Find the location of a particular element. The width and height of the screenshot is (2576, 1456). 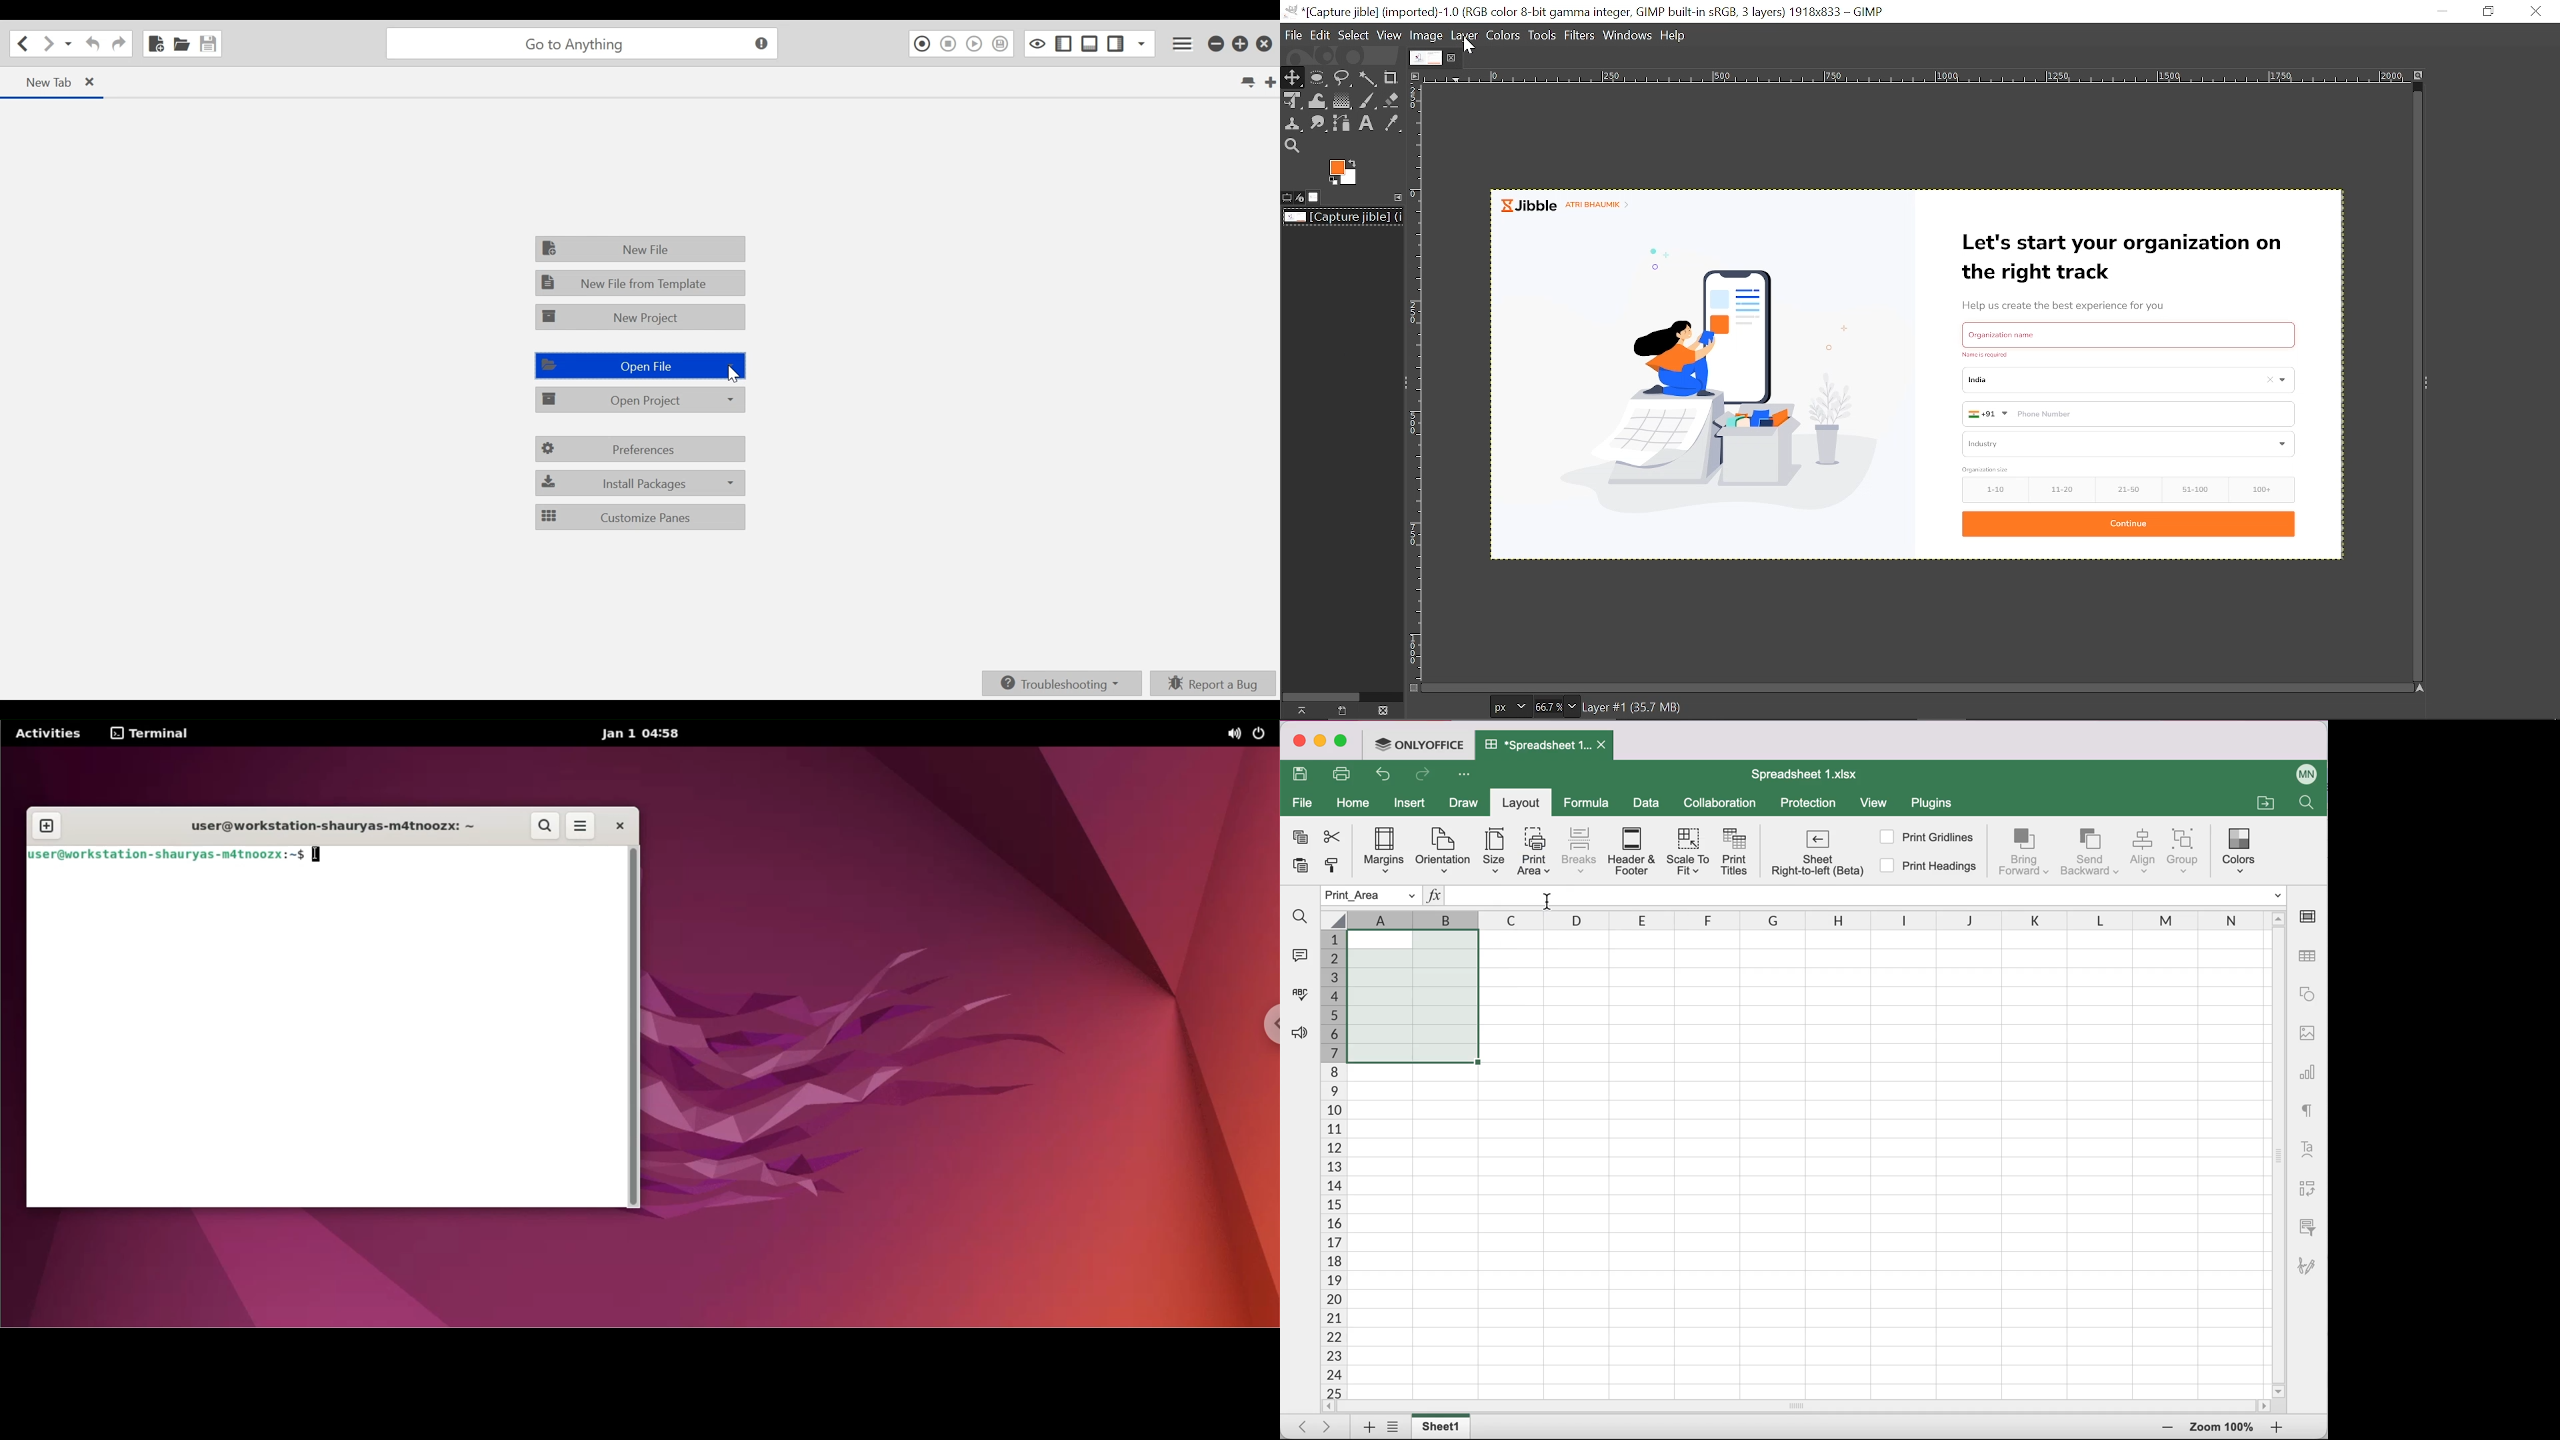

Troubleshooting is located at coordinates (1061, 682).